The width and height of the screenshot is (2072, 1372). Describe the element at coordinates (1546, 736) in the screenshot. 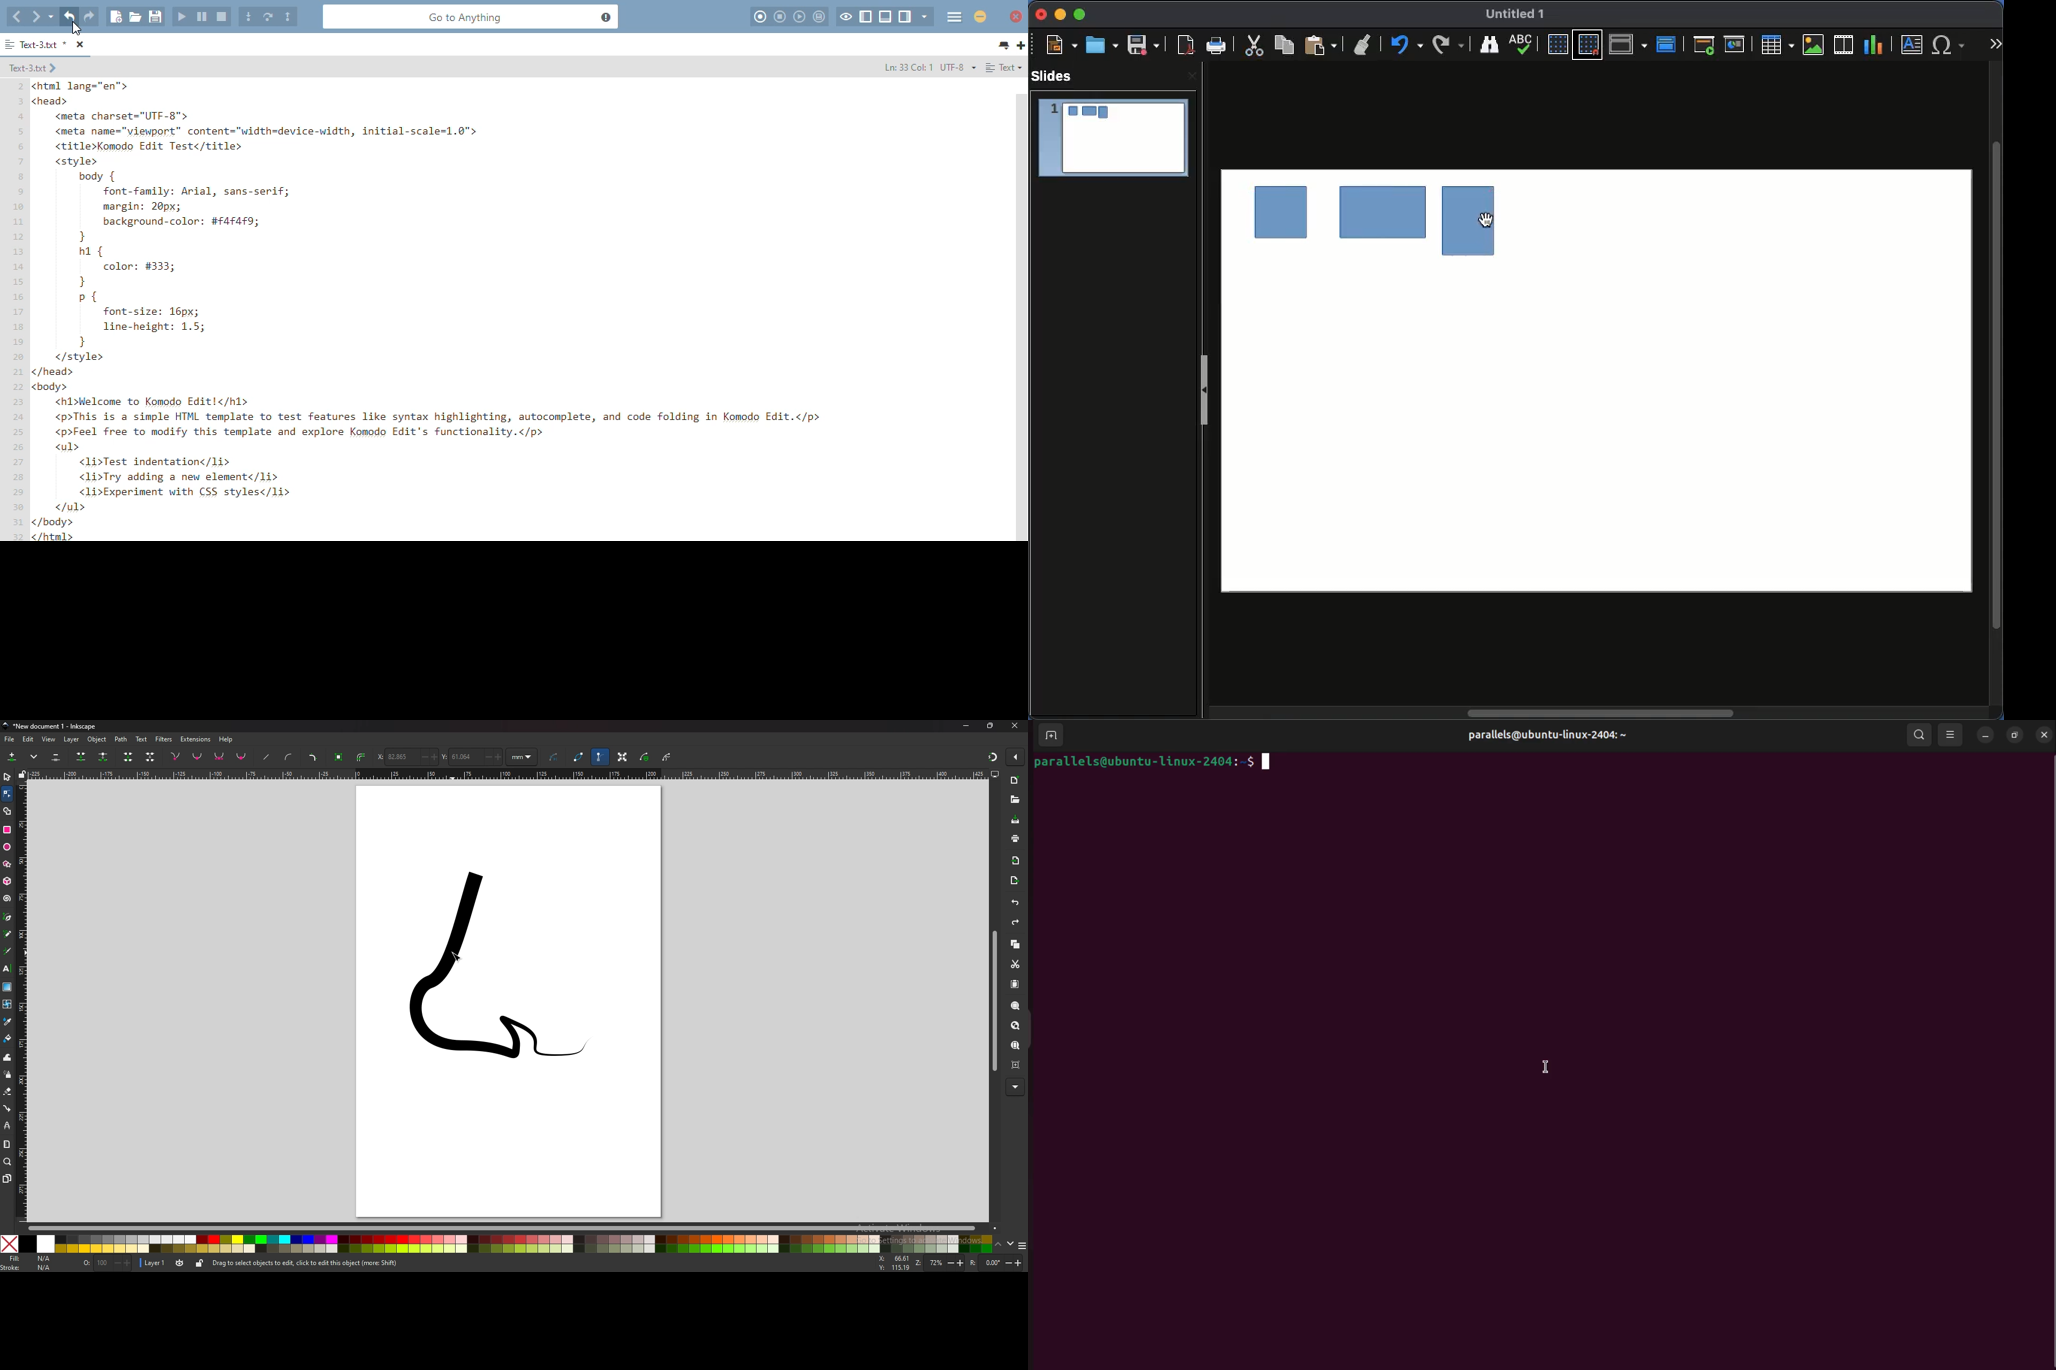

I see `userprofile` at that location.